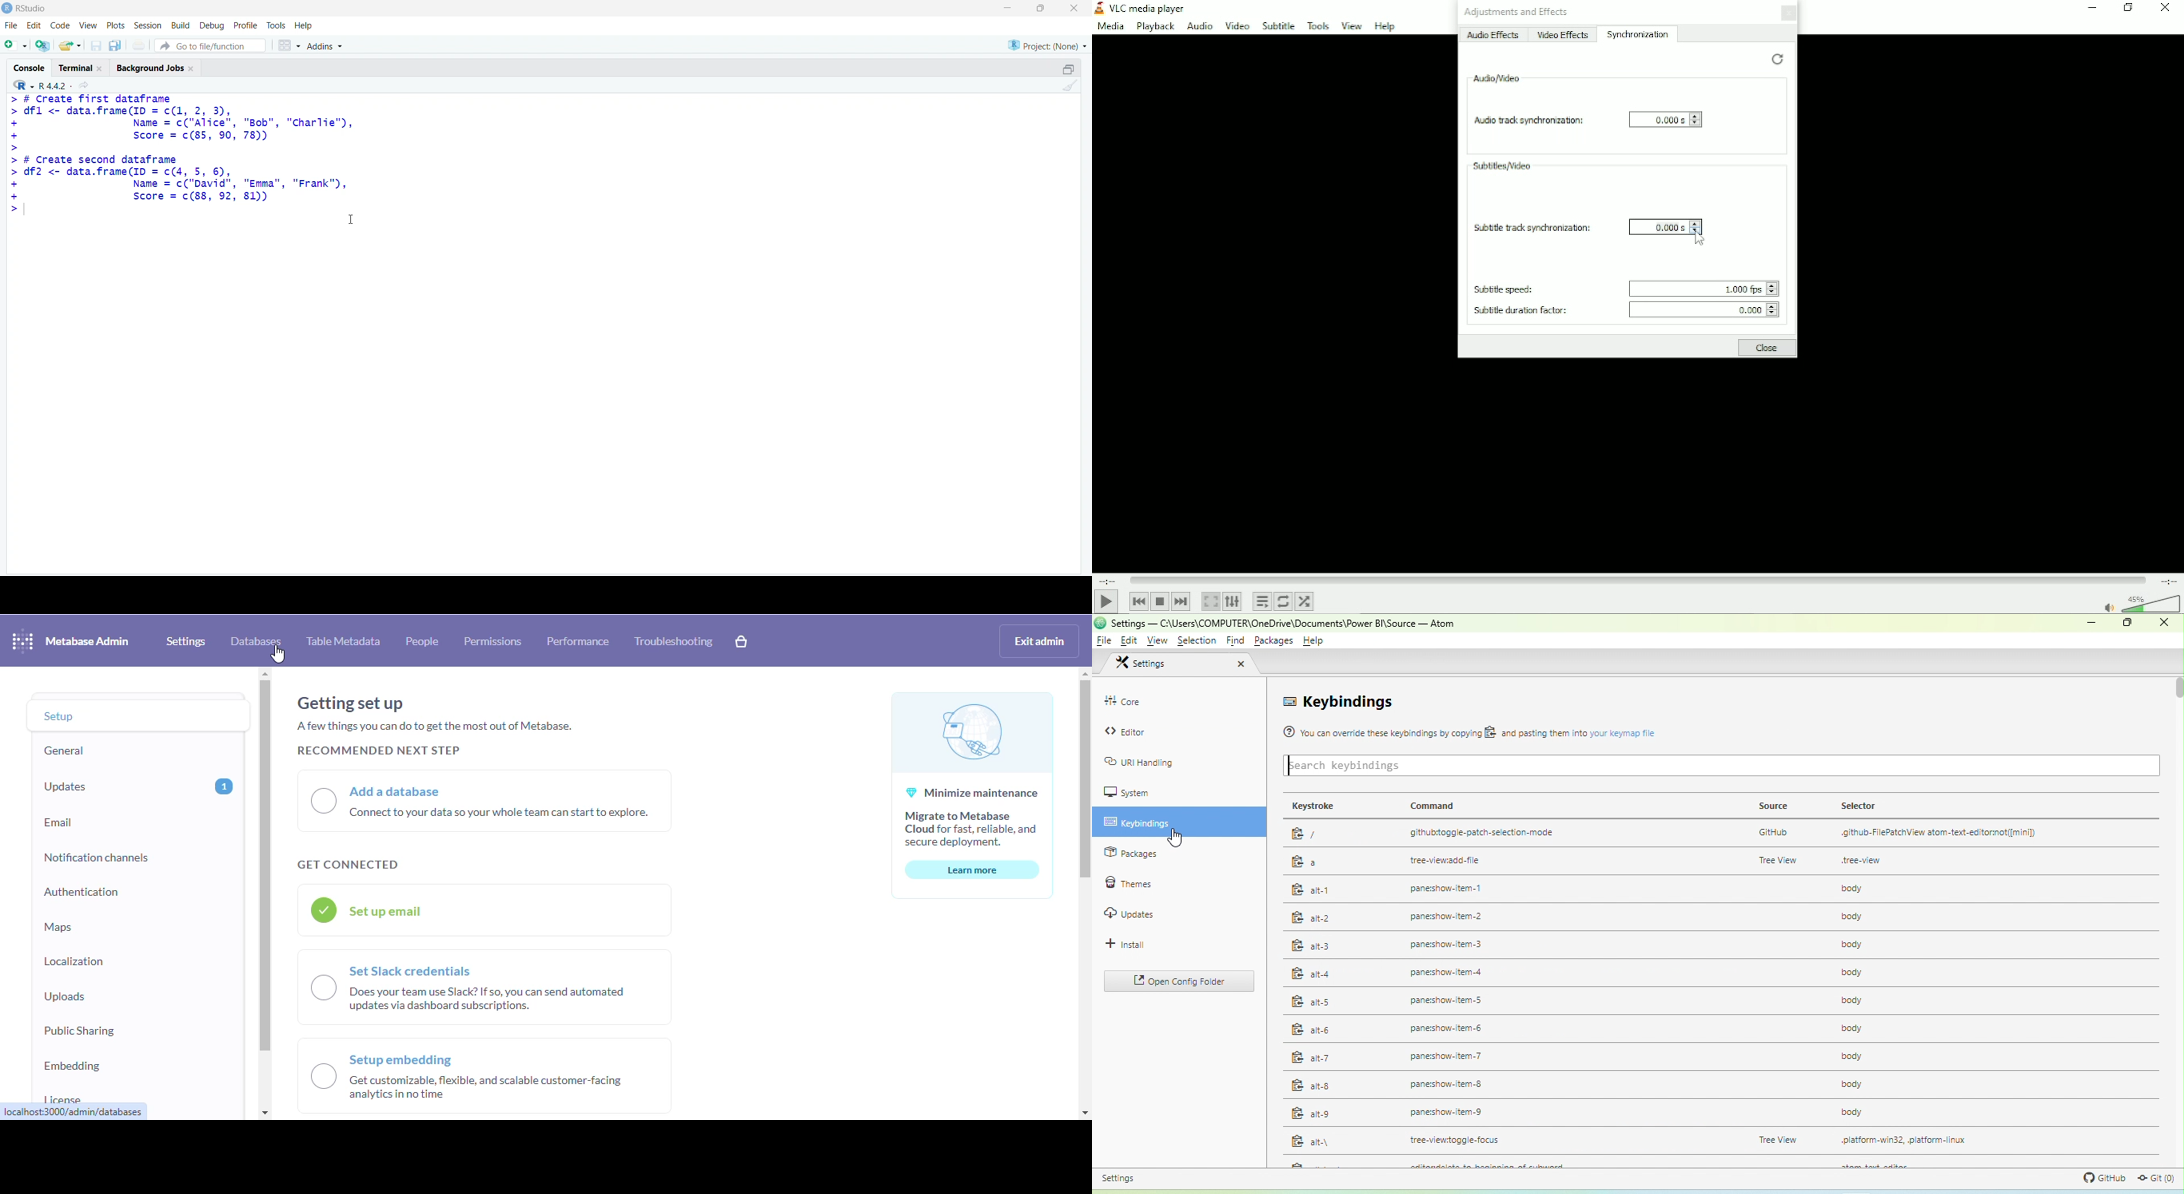 This screenshot has width=2184, height=1204. What do you see at coordinates (83, 85) in the screenshot?
I see `view current directory` at bounding box center [83, 85].